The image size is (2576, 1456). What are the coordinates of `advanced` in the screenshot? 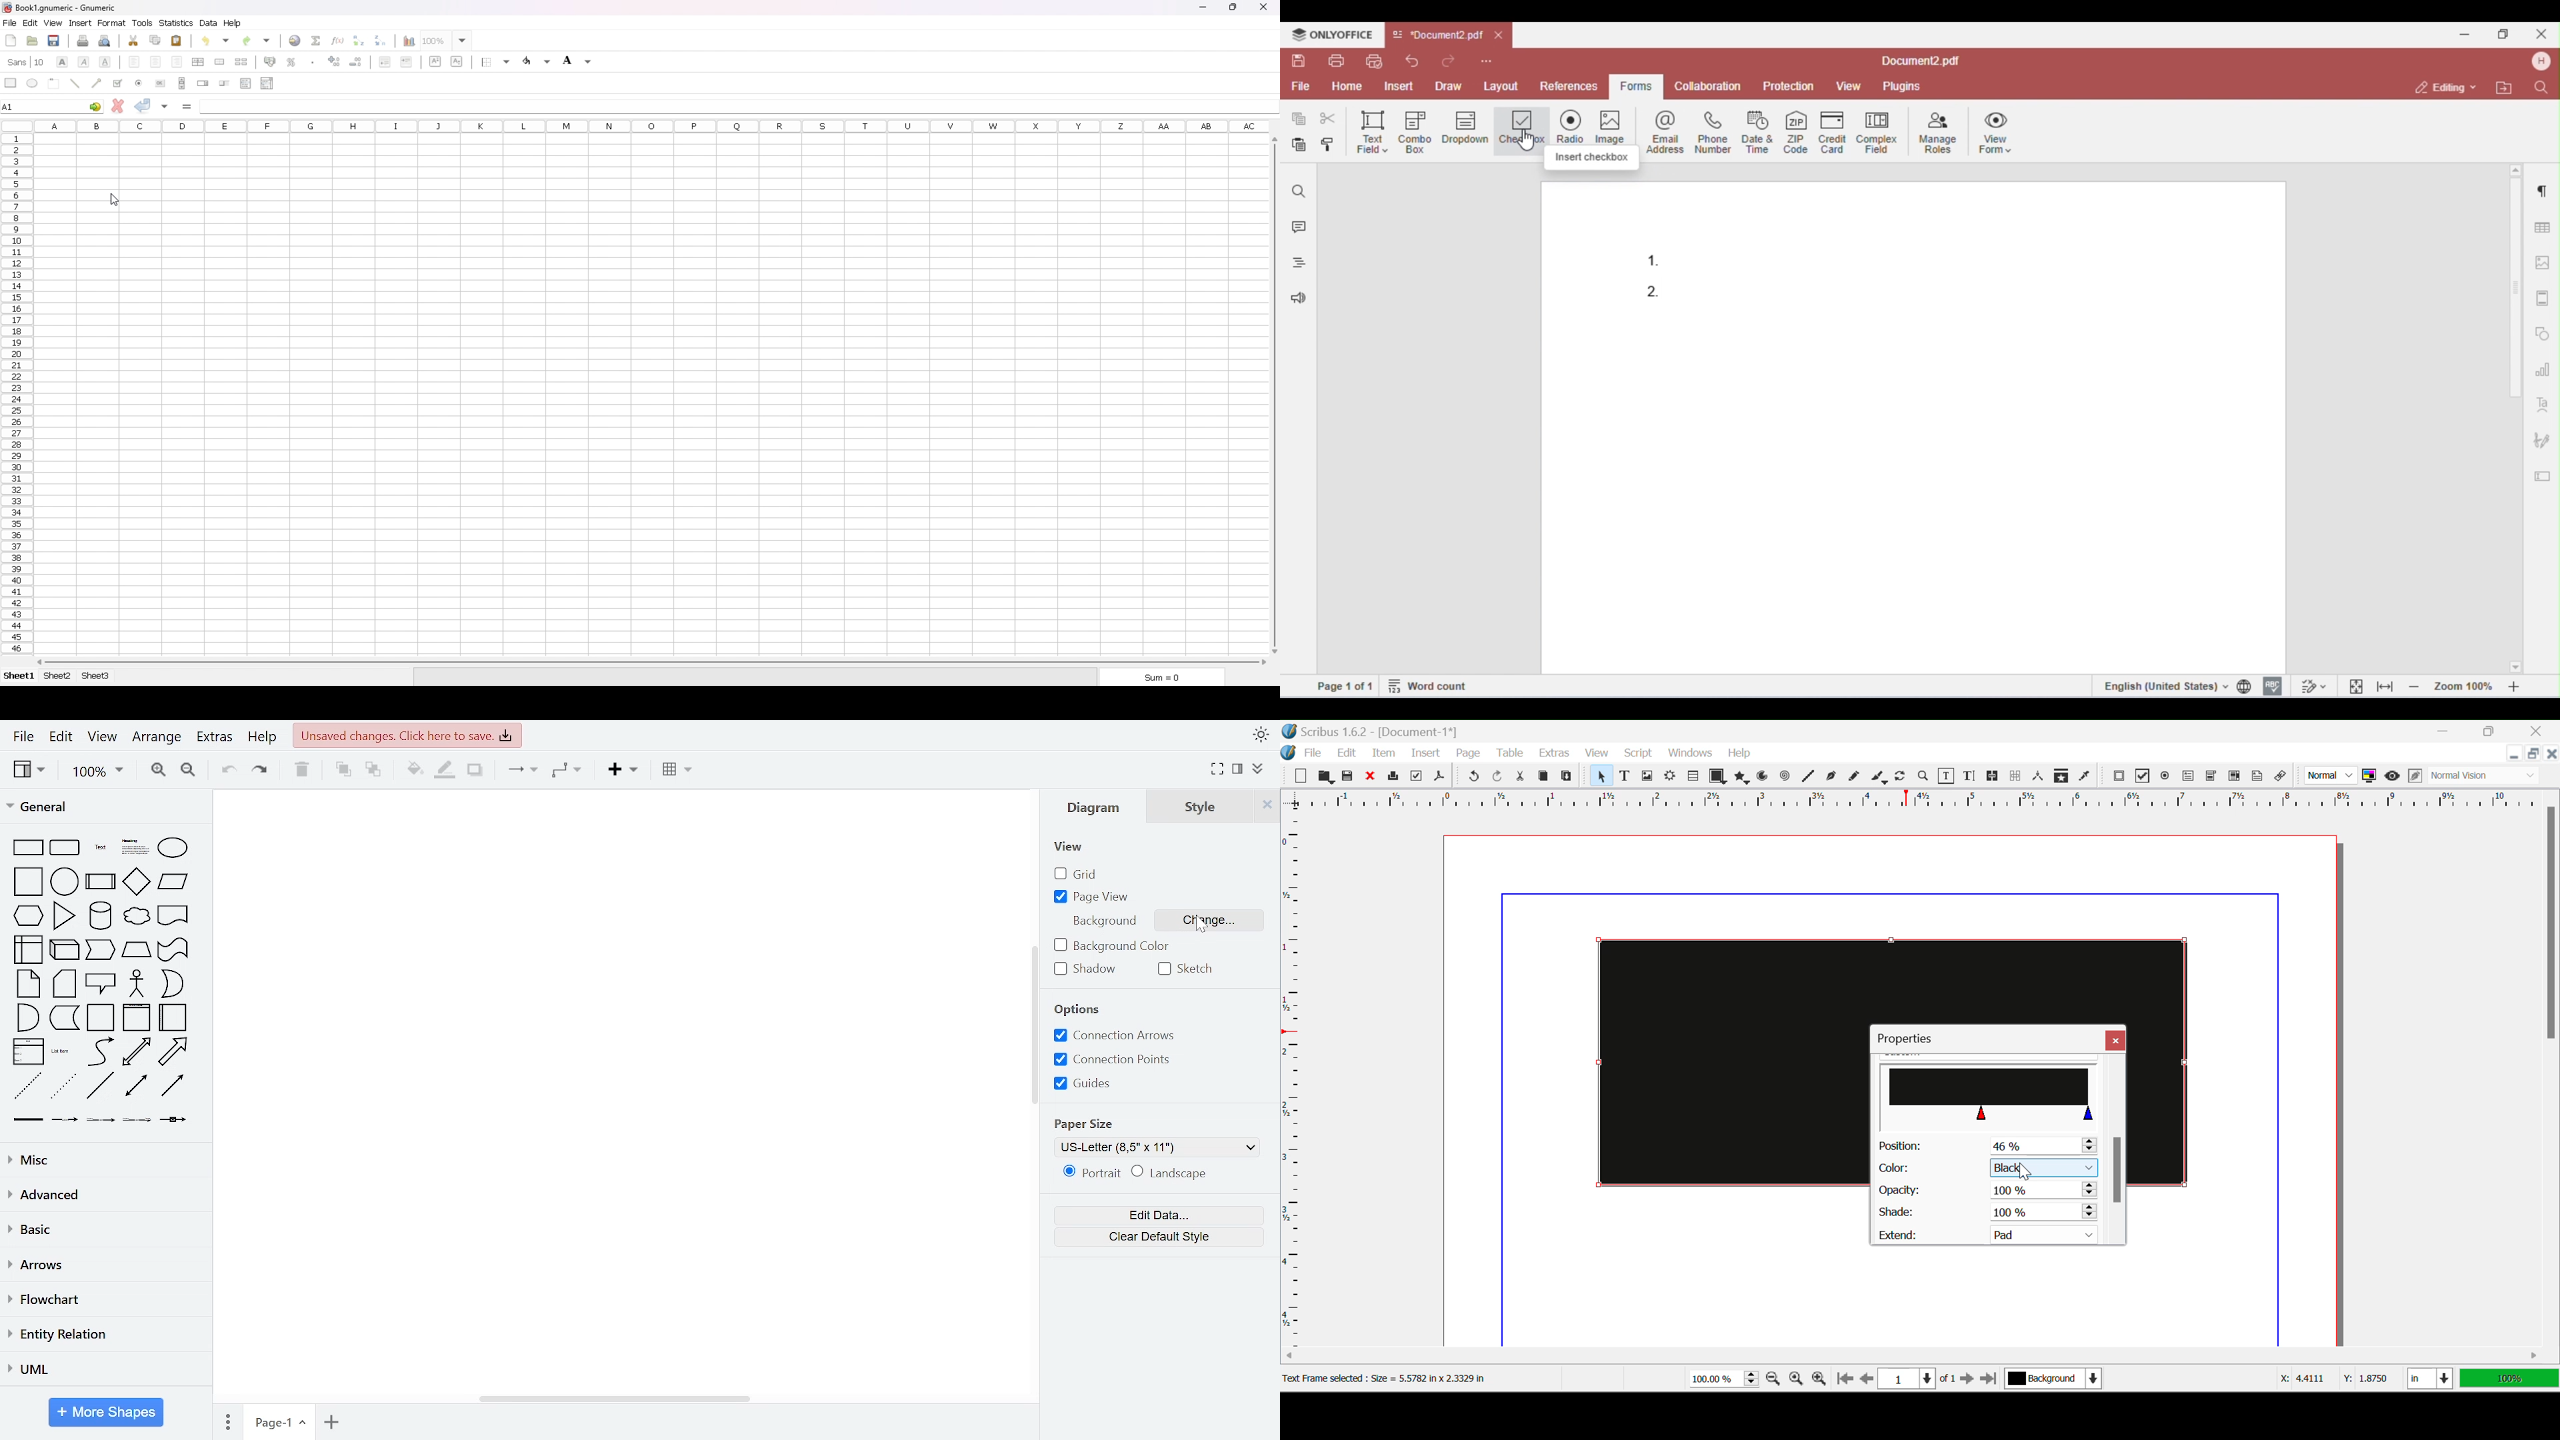 It's located at (104, 1194).